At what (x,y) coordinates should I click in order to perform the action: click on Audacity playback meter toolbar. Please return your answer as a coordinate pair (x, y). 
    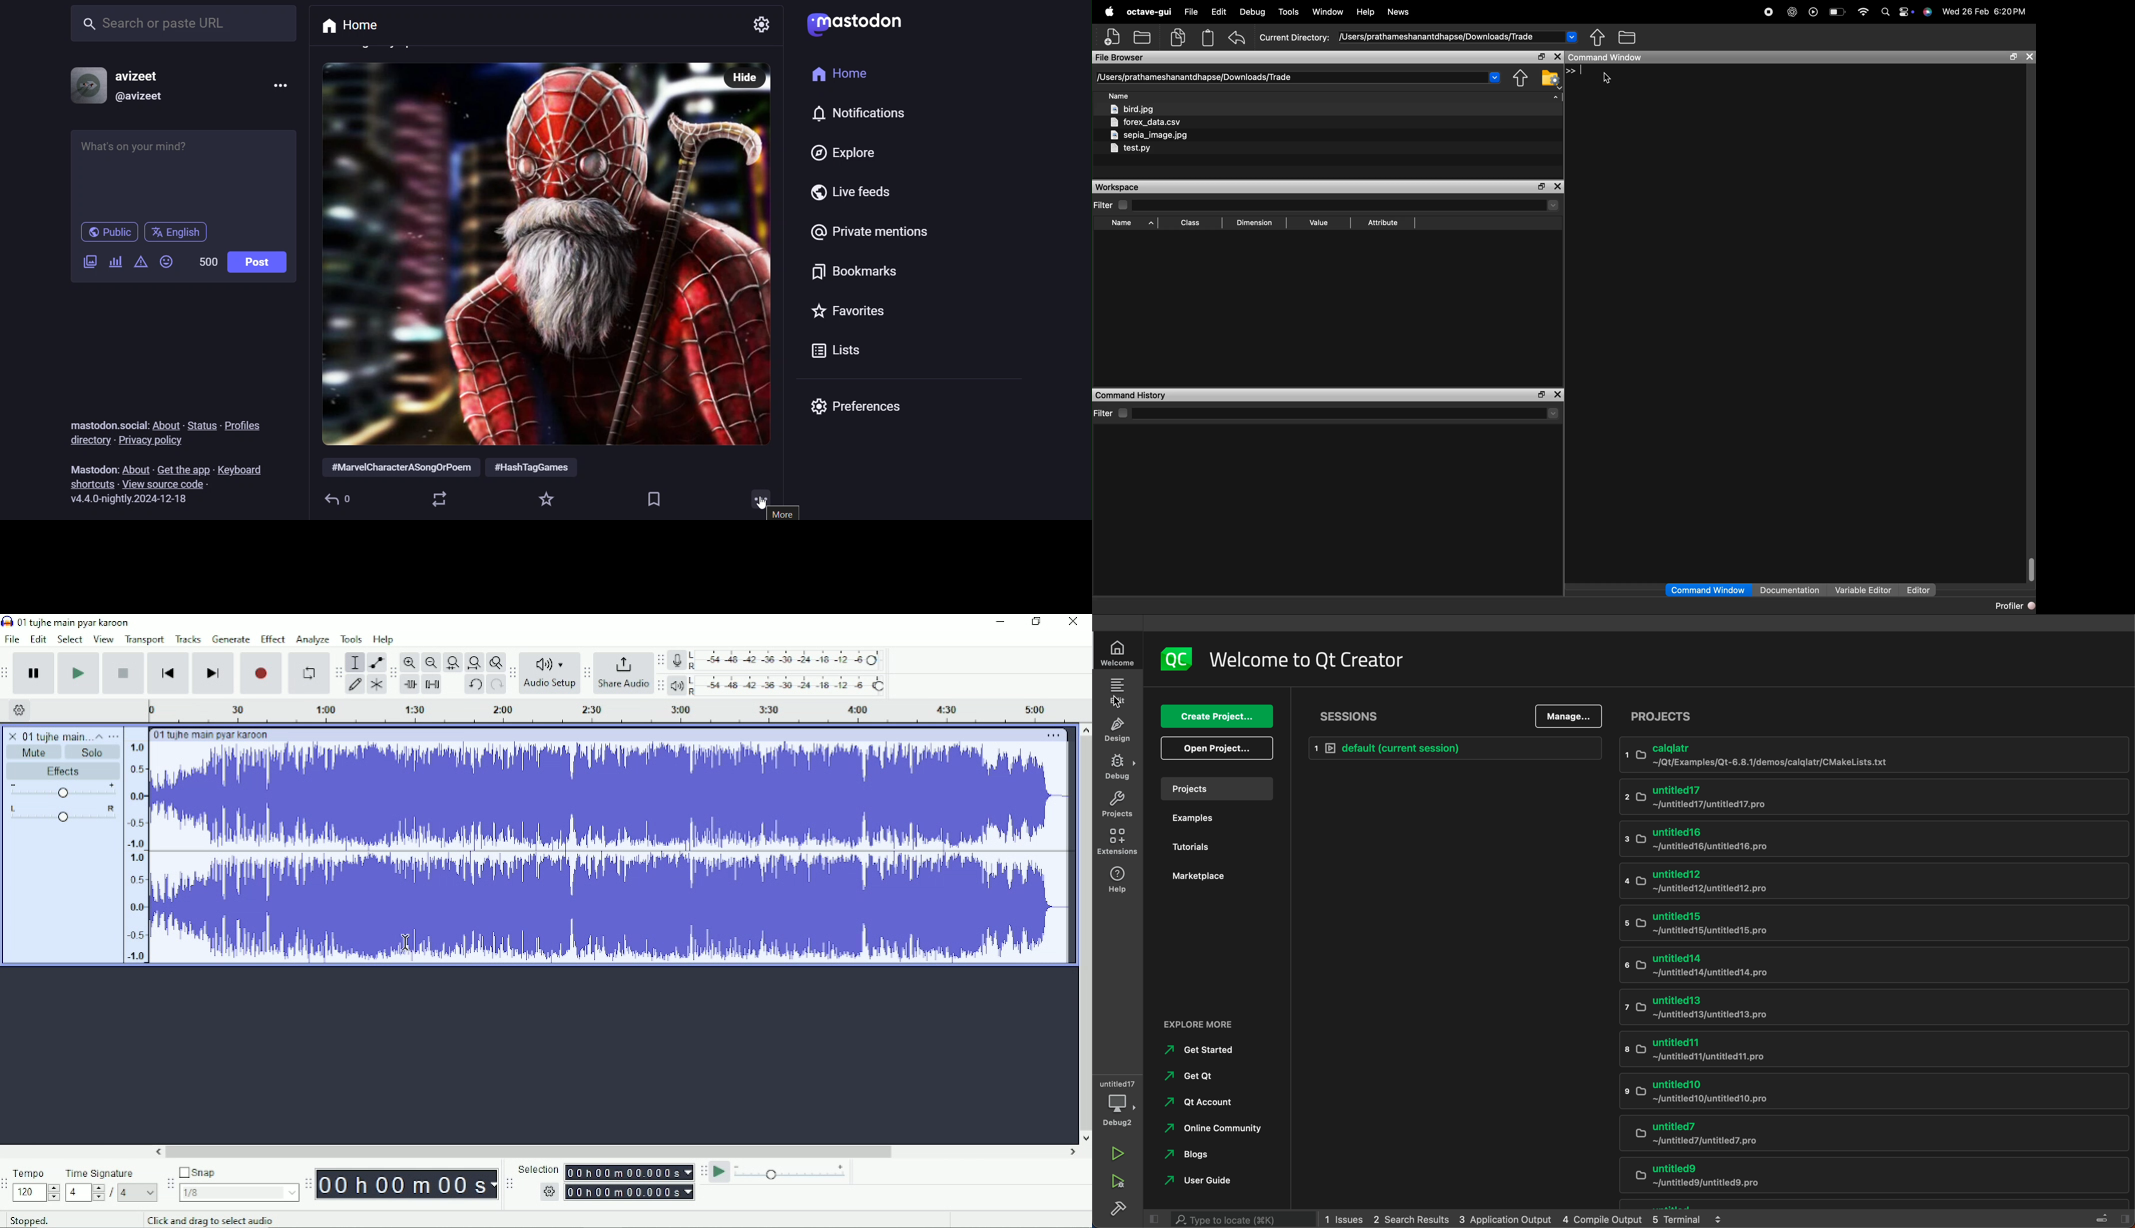
    Looking at the image, I should click on (662, 685).